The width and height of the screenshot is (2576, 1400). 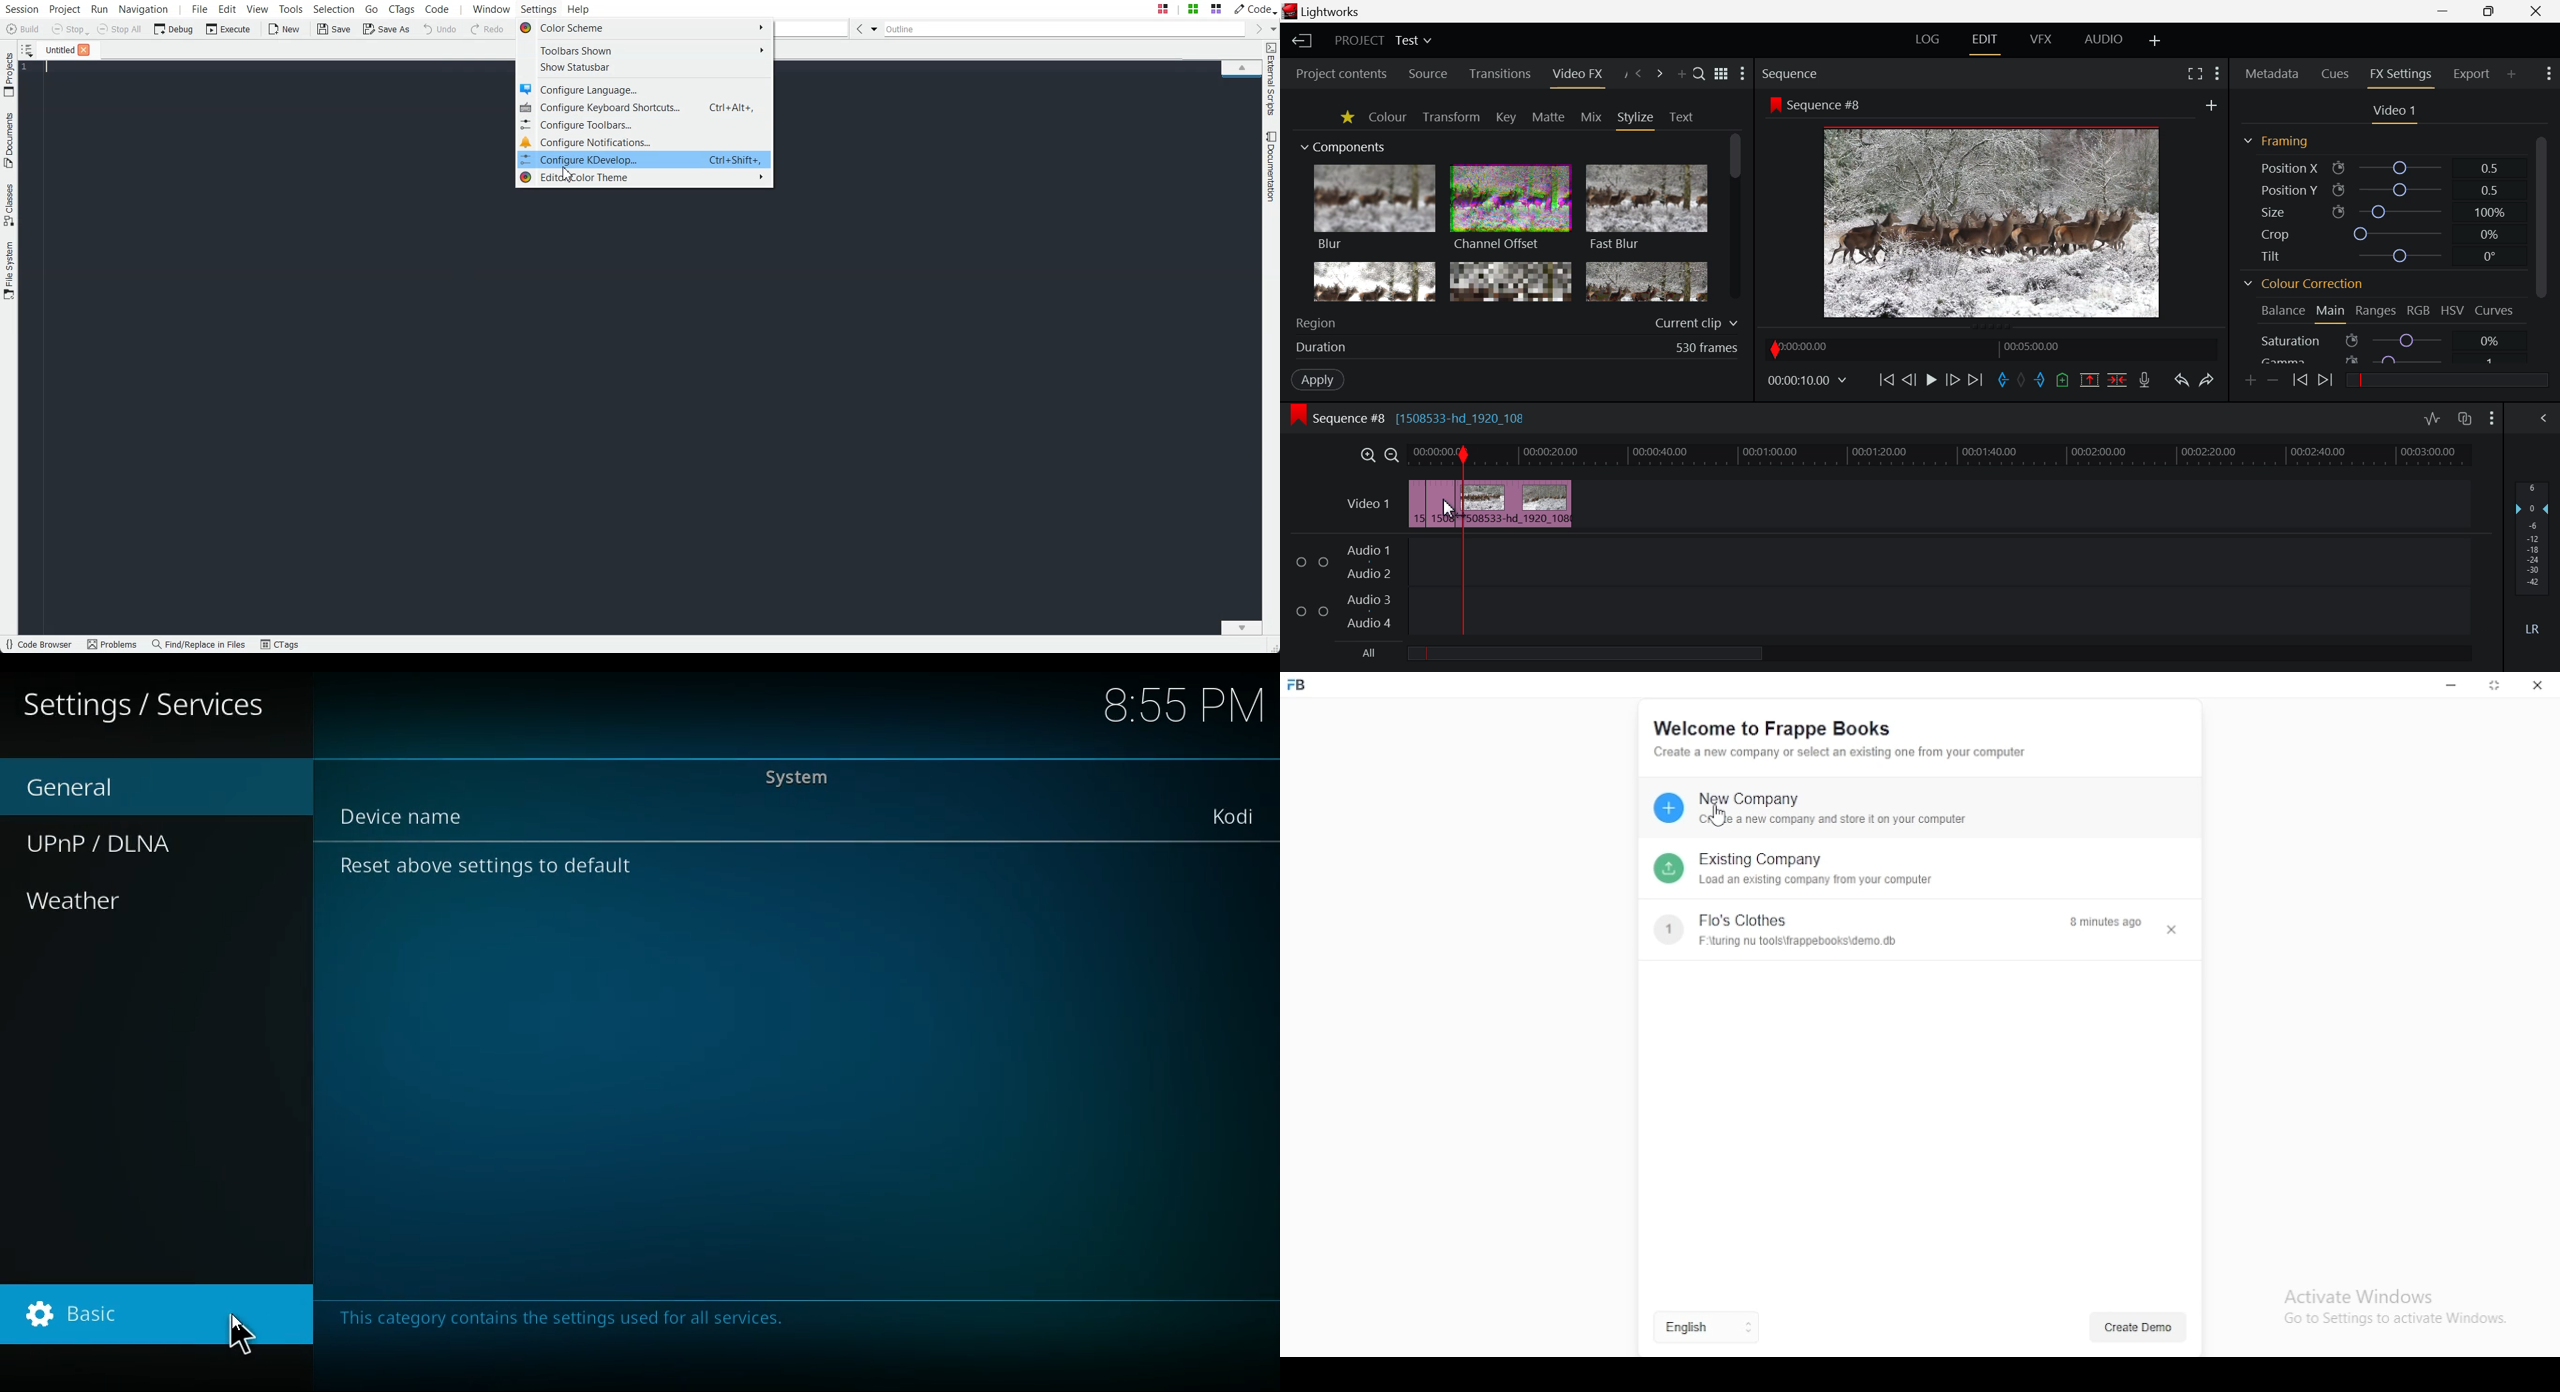 I want to click on close window, so click(x=2539, y=684).